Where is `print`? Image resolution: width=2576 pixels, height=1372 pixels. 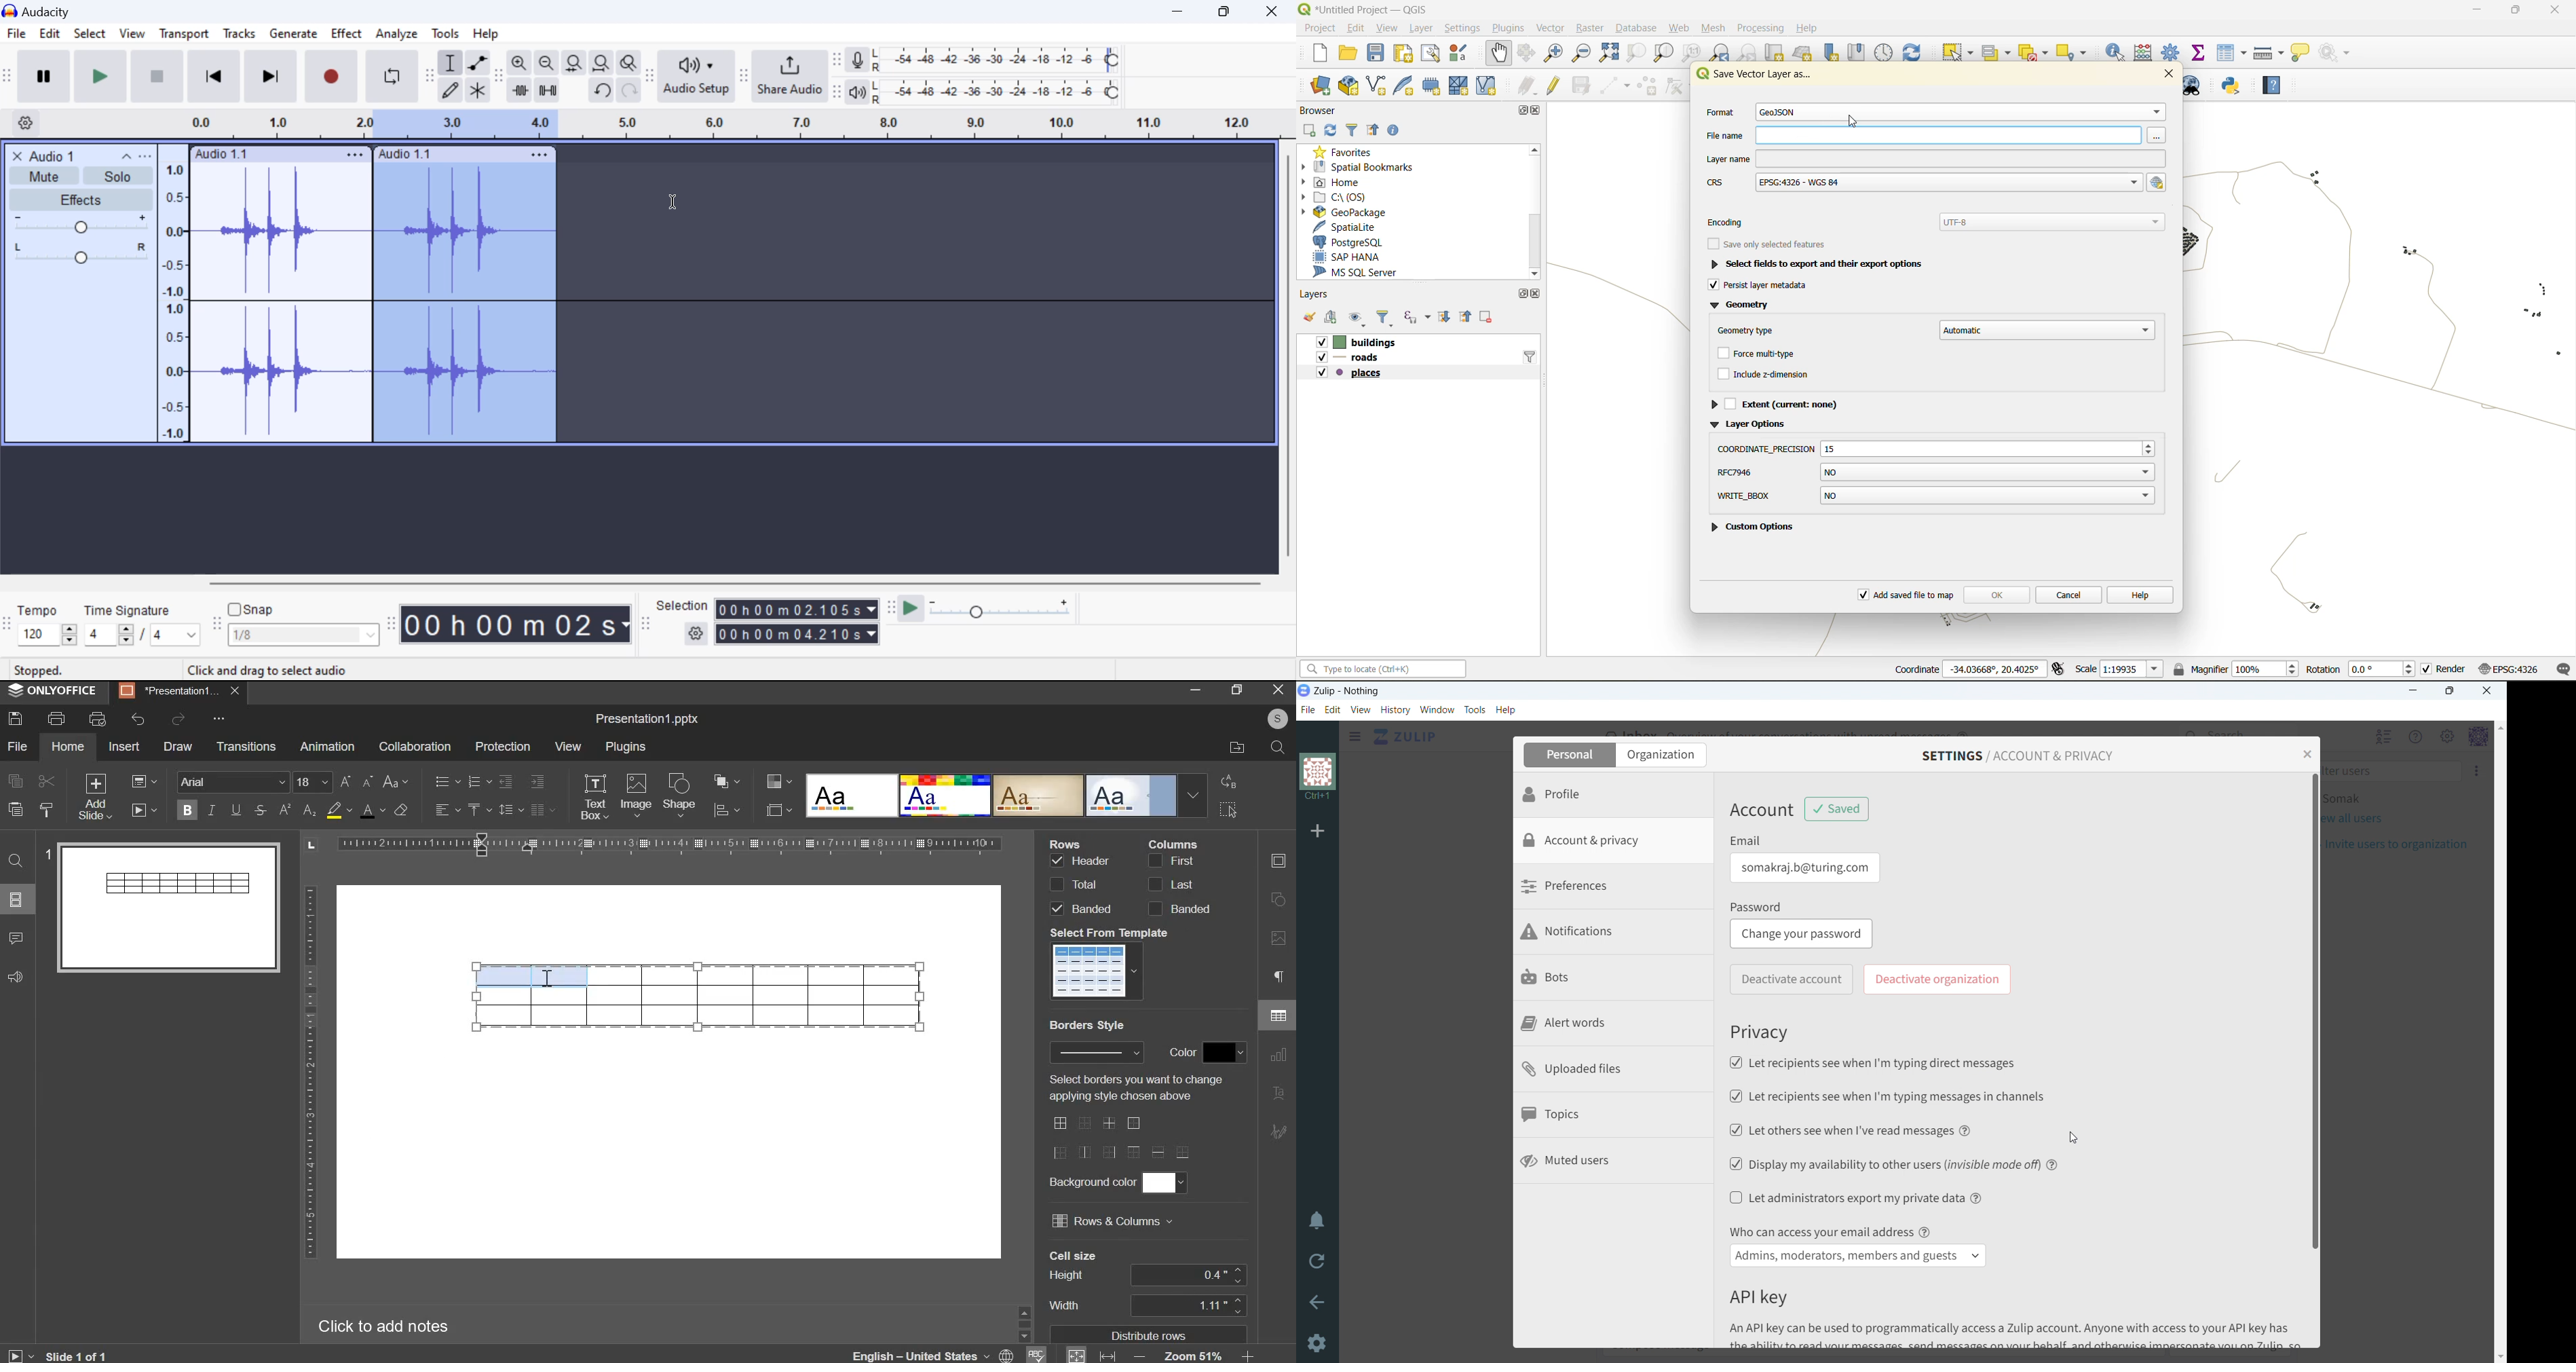
print is located at coordinates (57, 718).